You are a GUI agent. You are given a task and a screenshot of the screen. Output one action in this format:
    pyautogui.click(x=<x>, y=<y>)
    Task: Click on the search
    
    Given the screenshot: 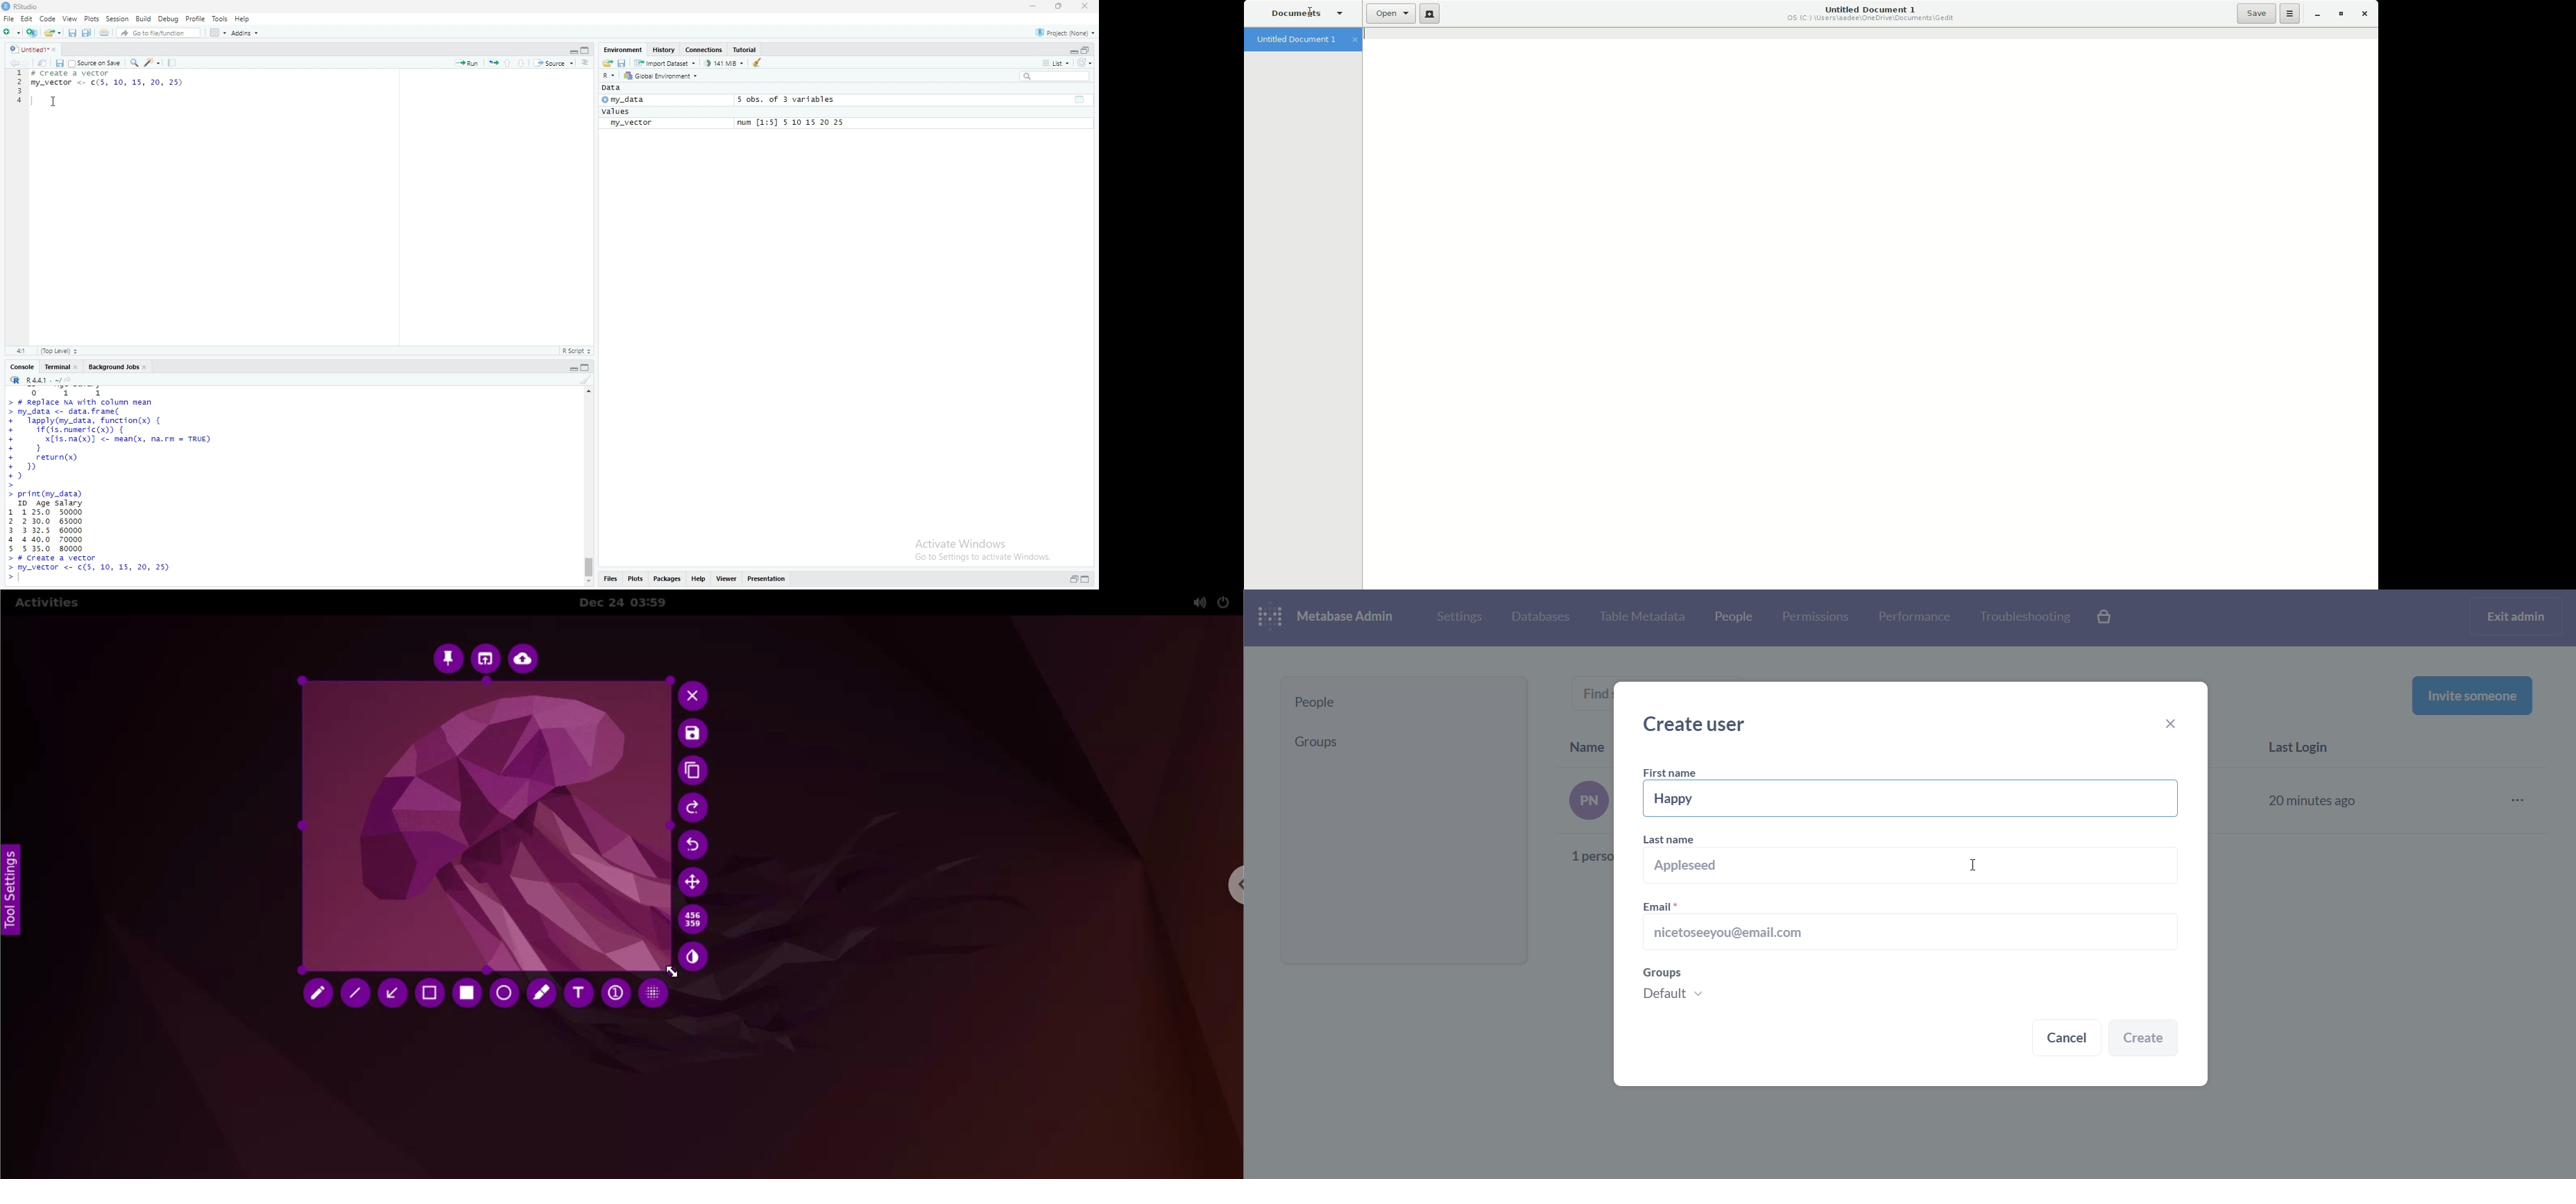 What is the action you would take?
    pyautogui.click(x=1053, y=77)
    